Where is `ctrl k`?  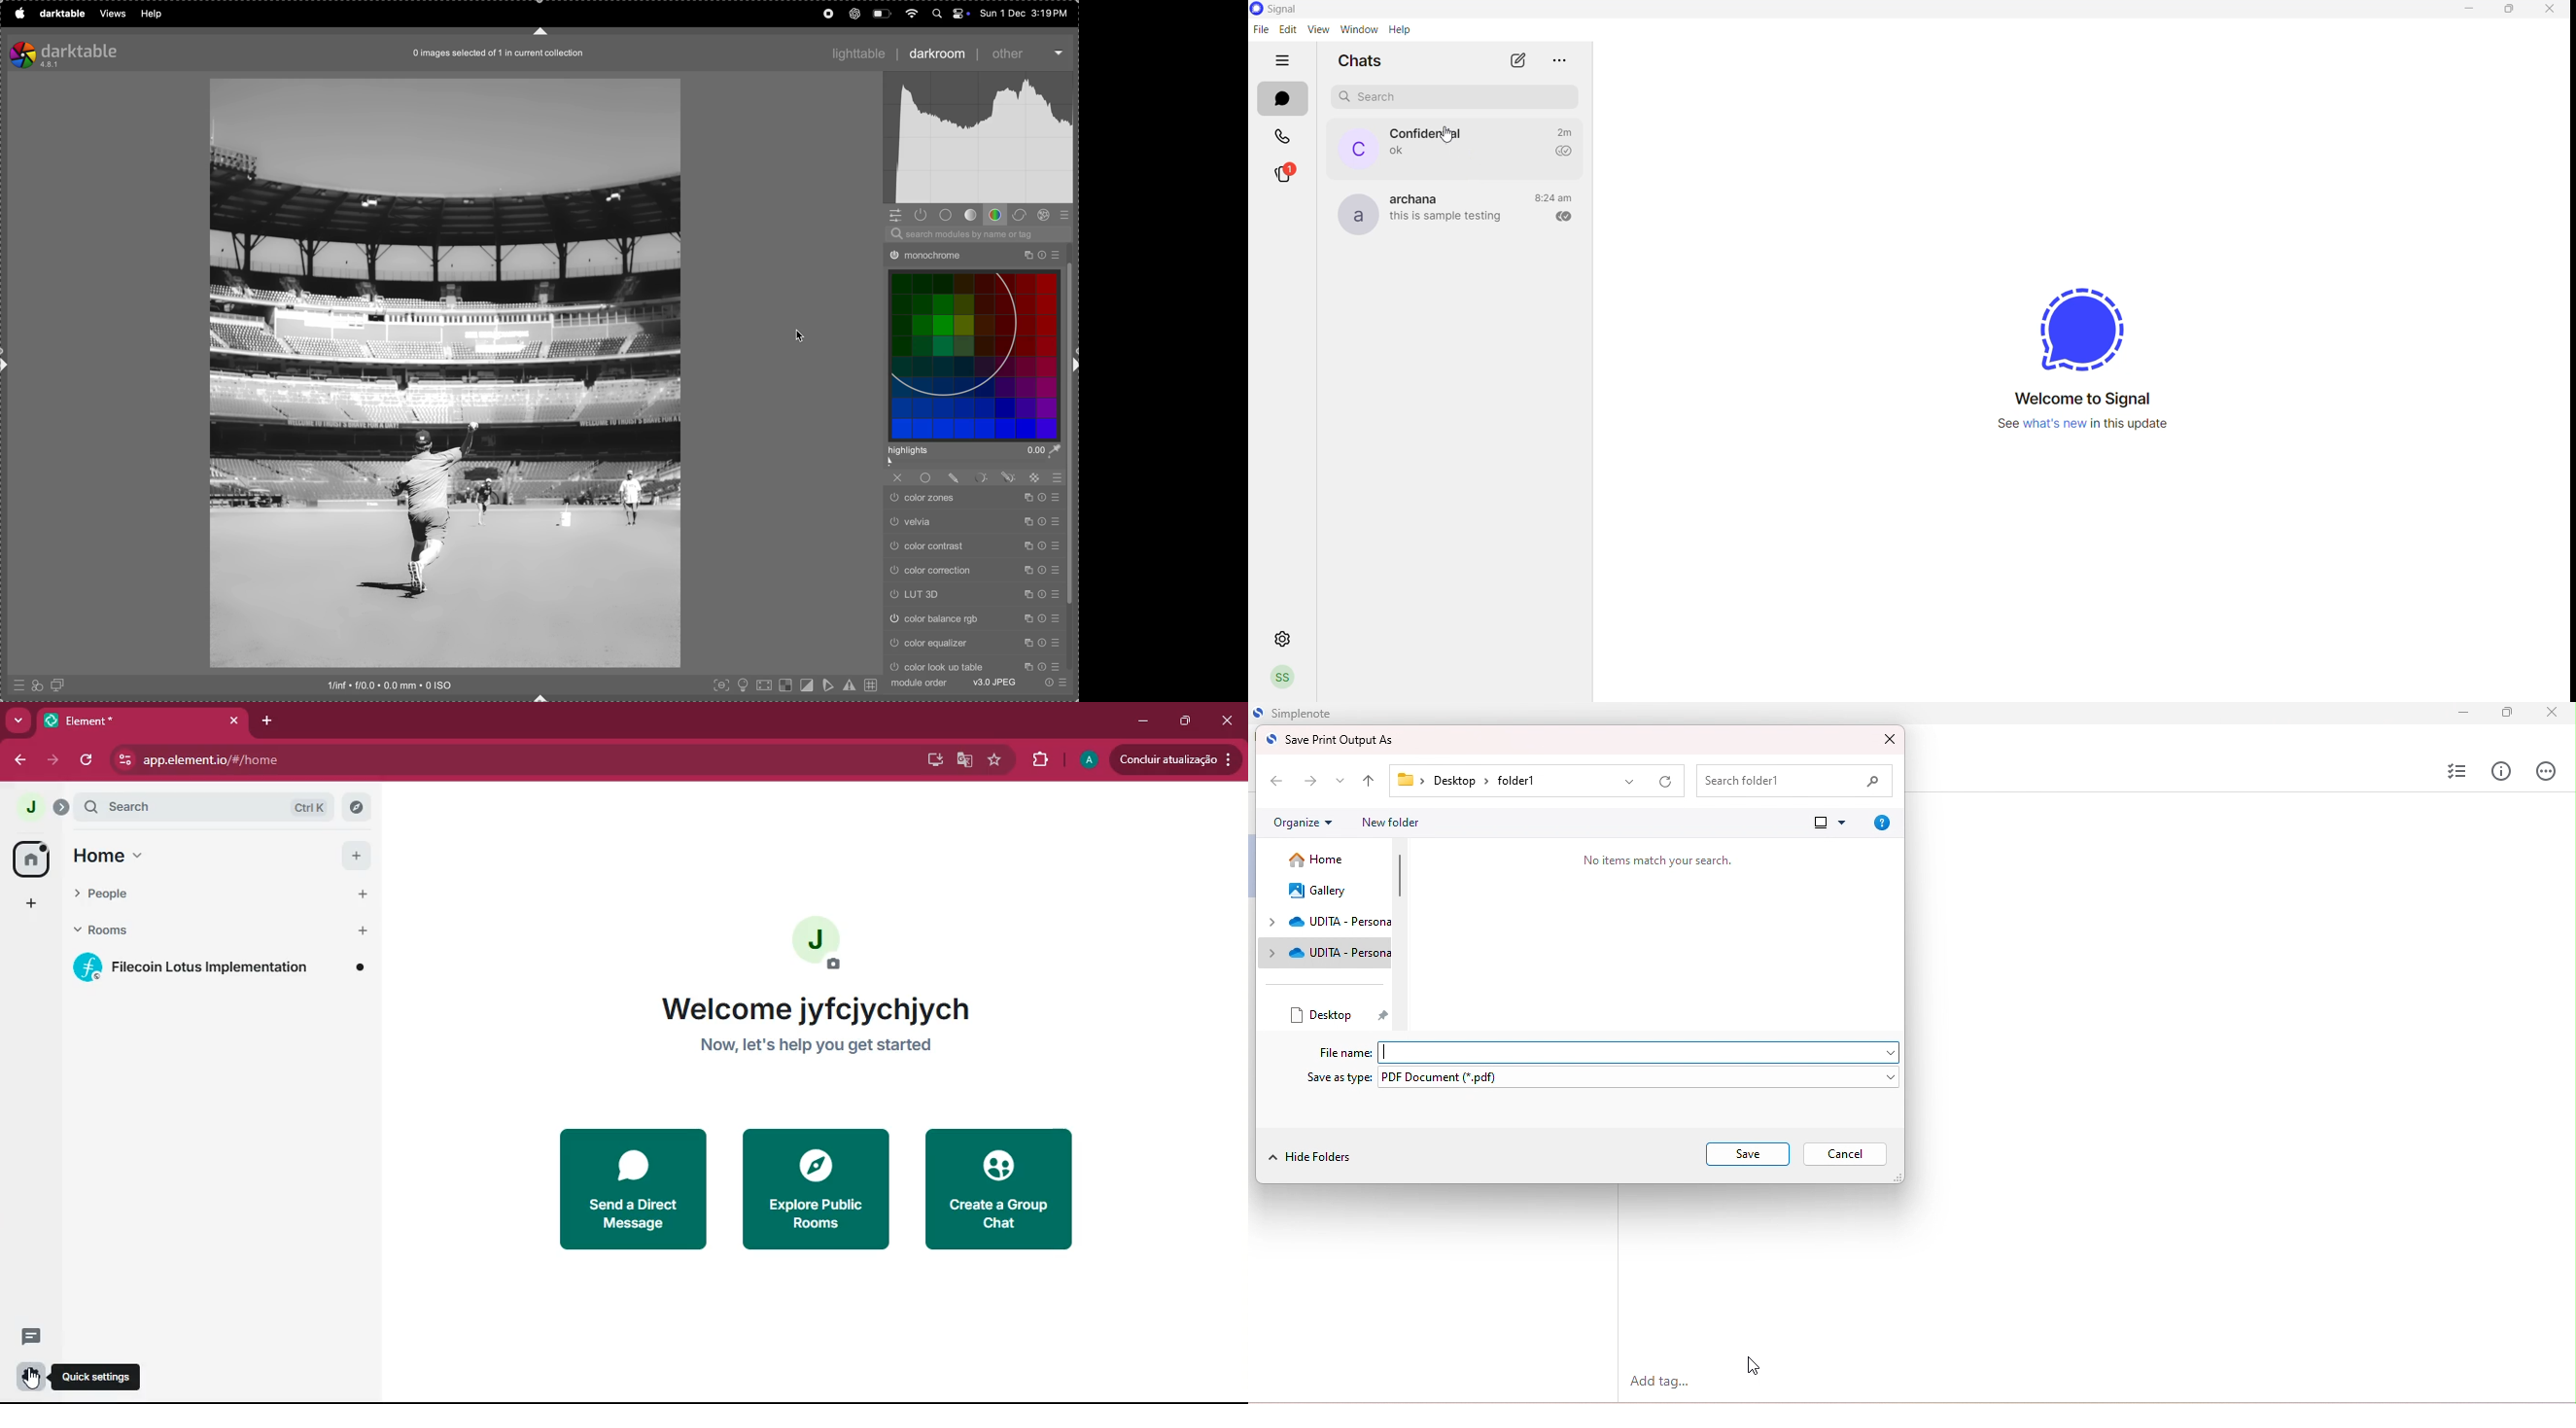 ctrl k is located at coordinates (310, 808).